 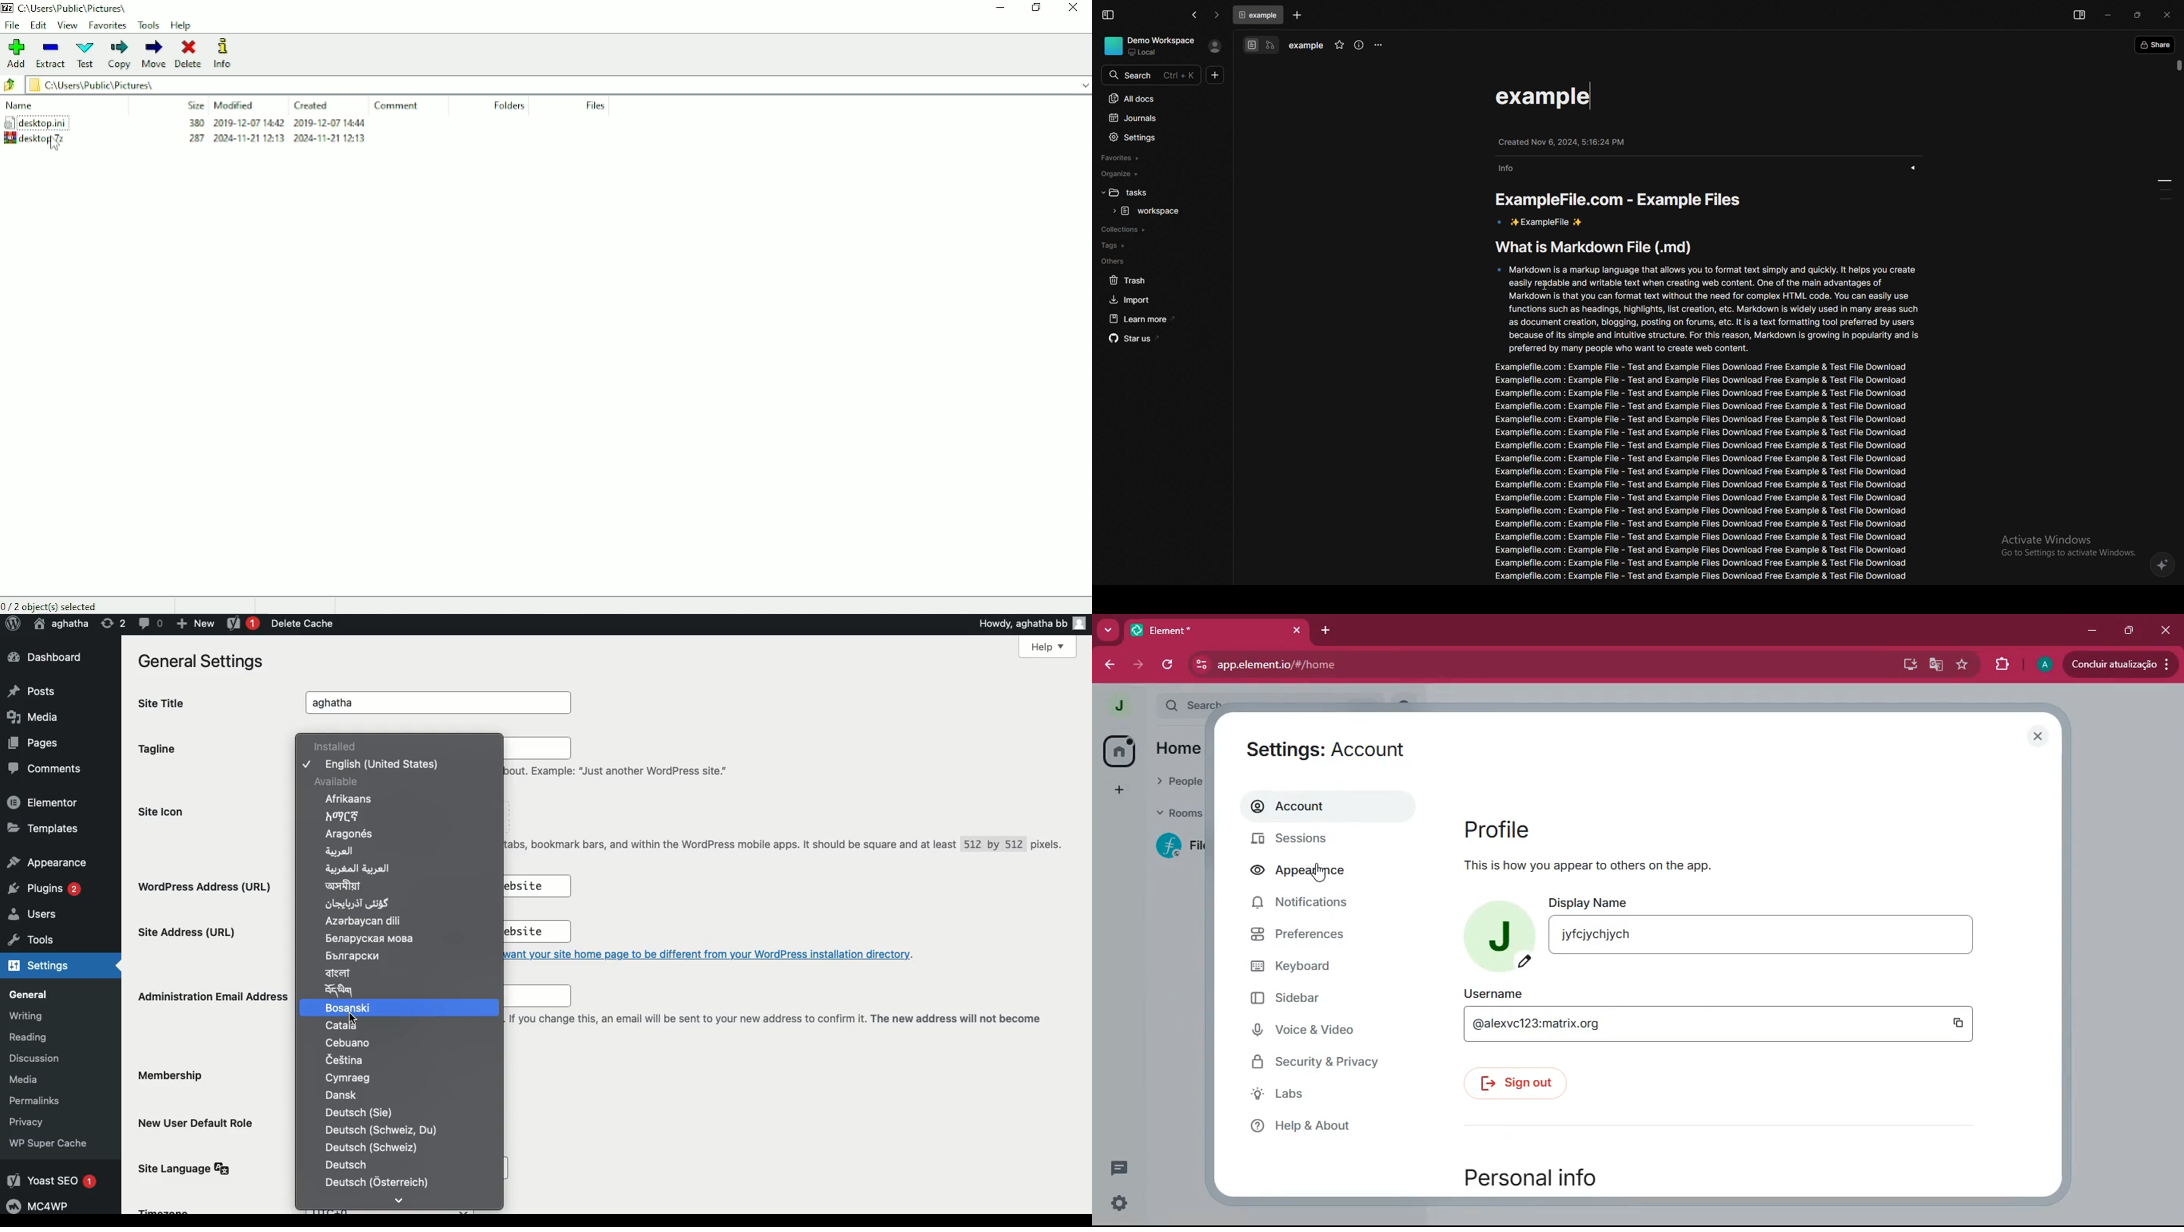 What do you see at coordinates (37, 1080) in the screenshot?
I see `Media` at bounding box center [37, 1080].